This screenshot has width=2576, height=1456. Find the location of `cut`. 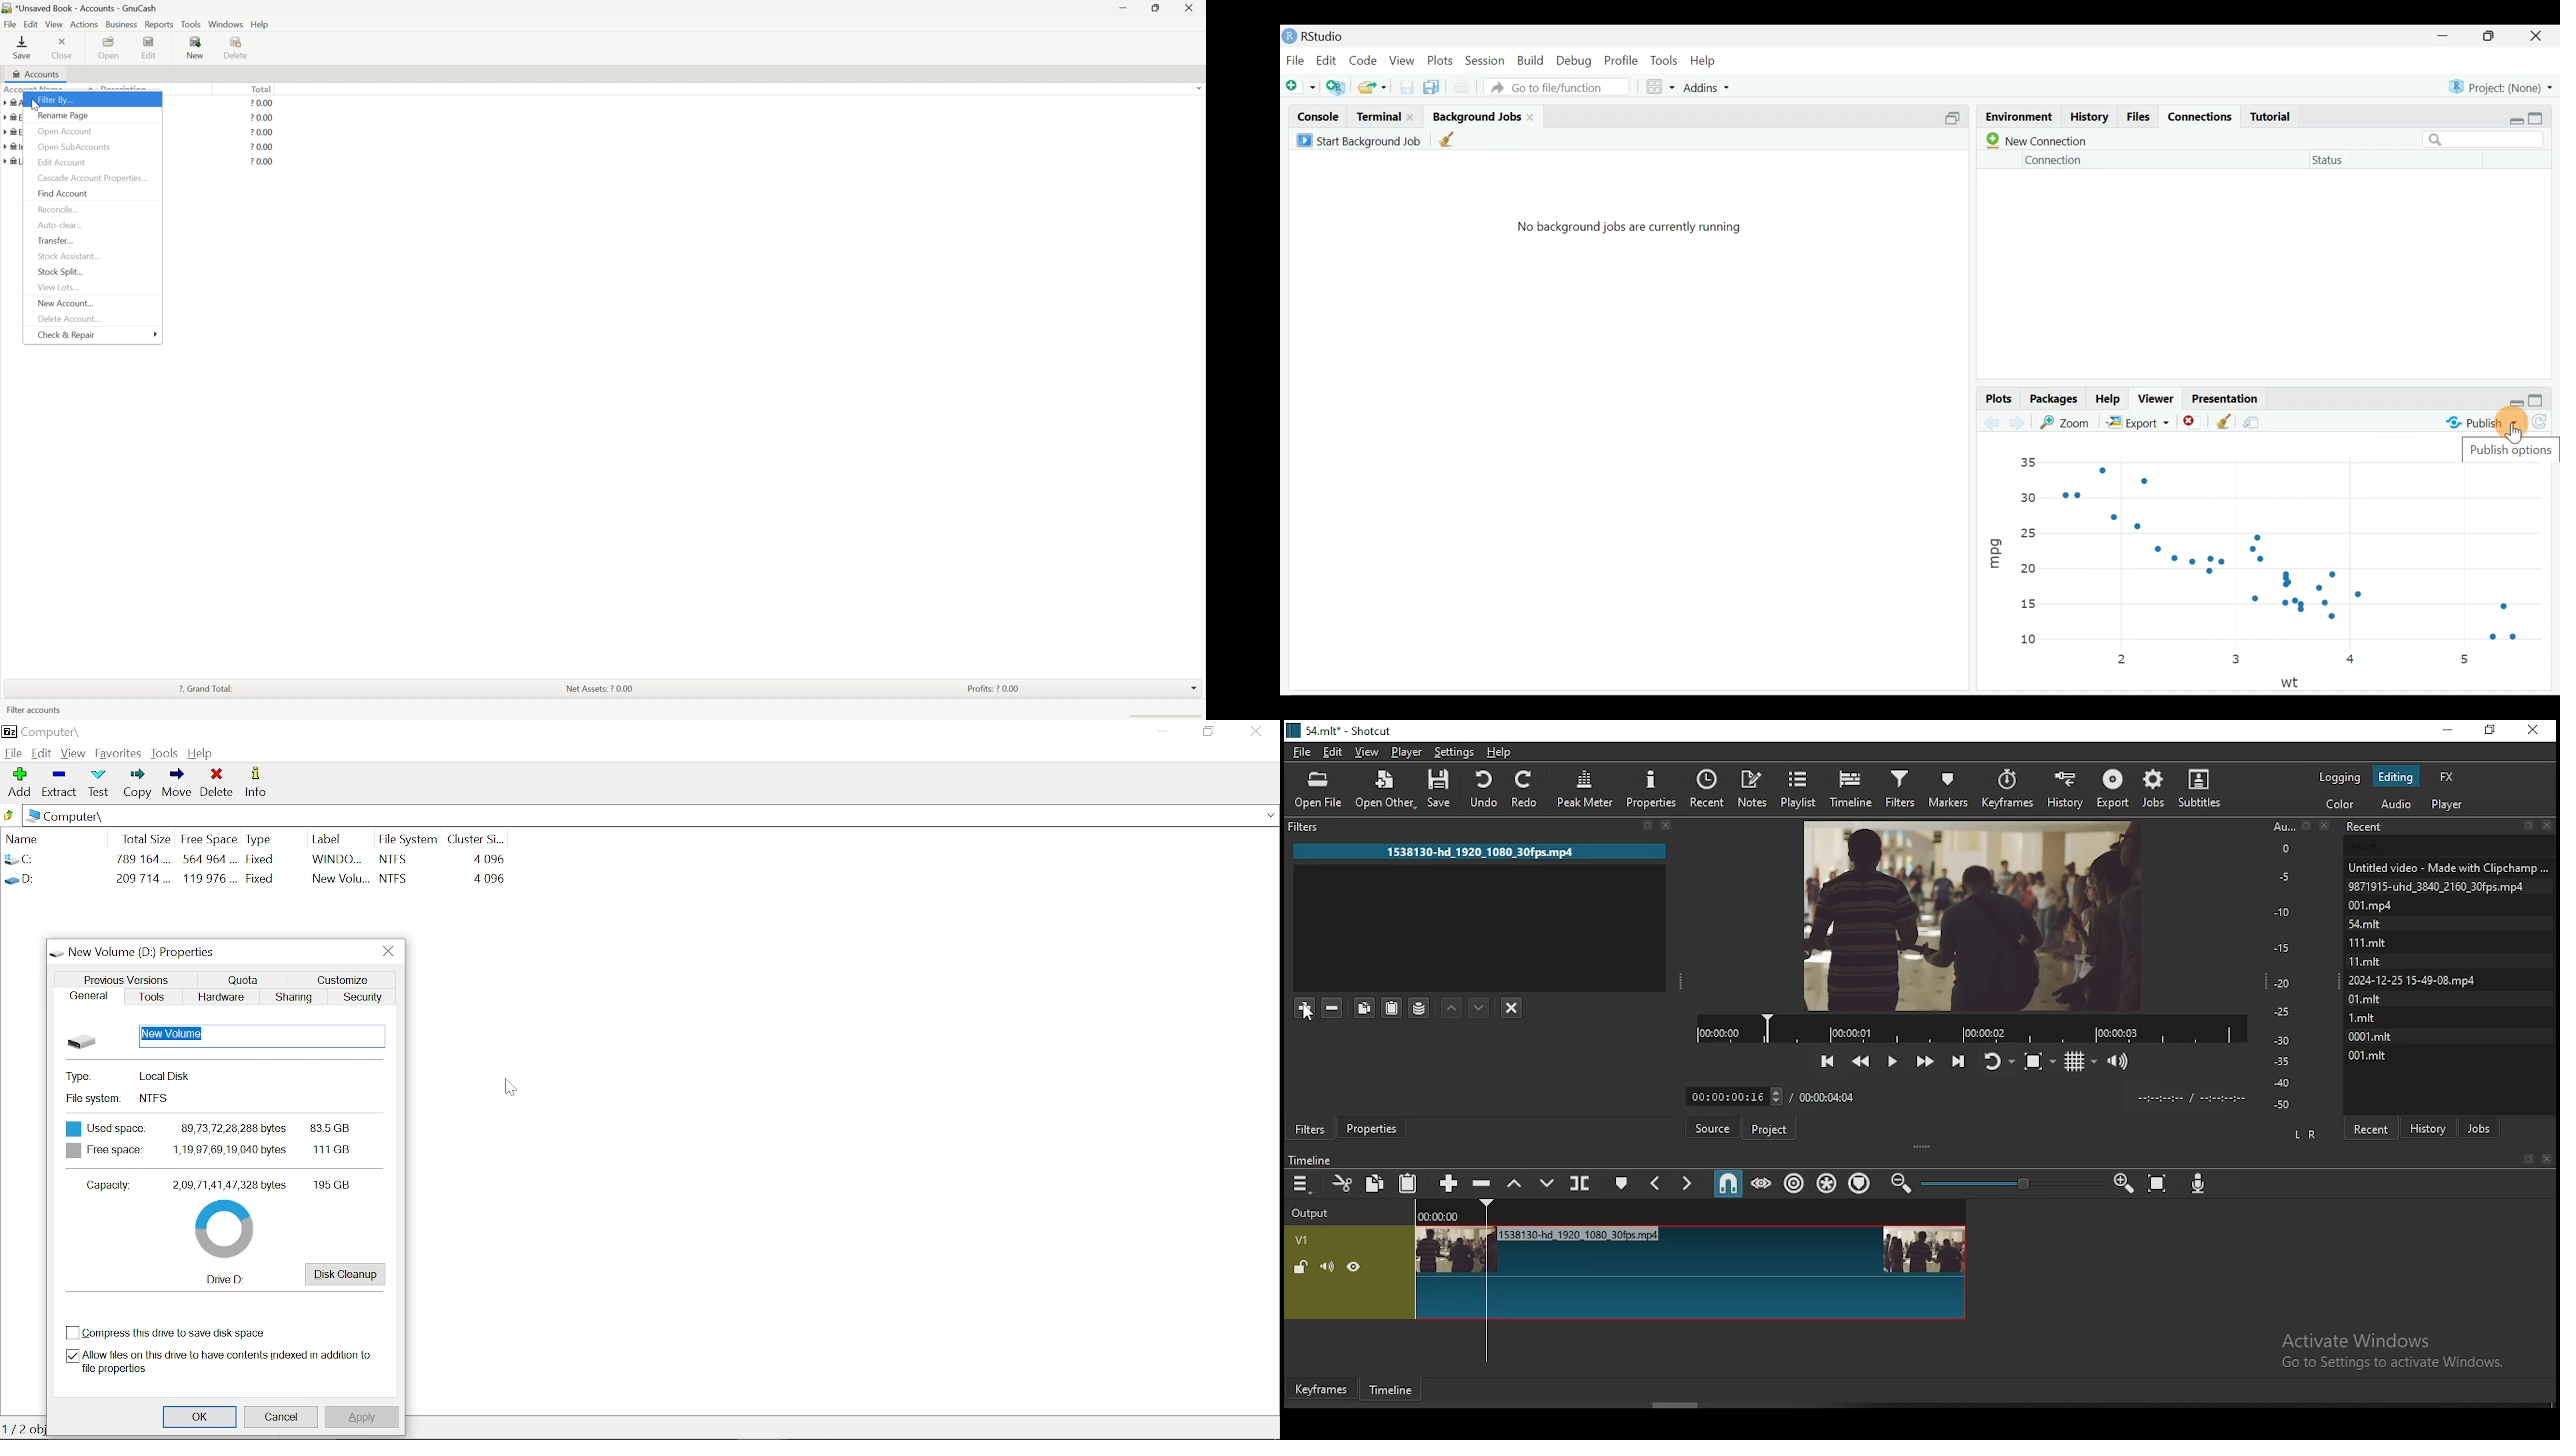

cut is located at coordinates (1338, 1185).